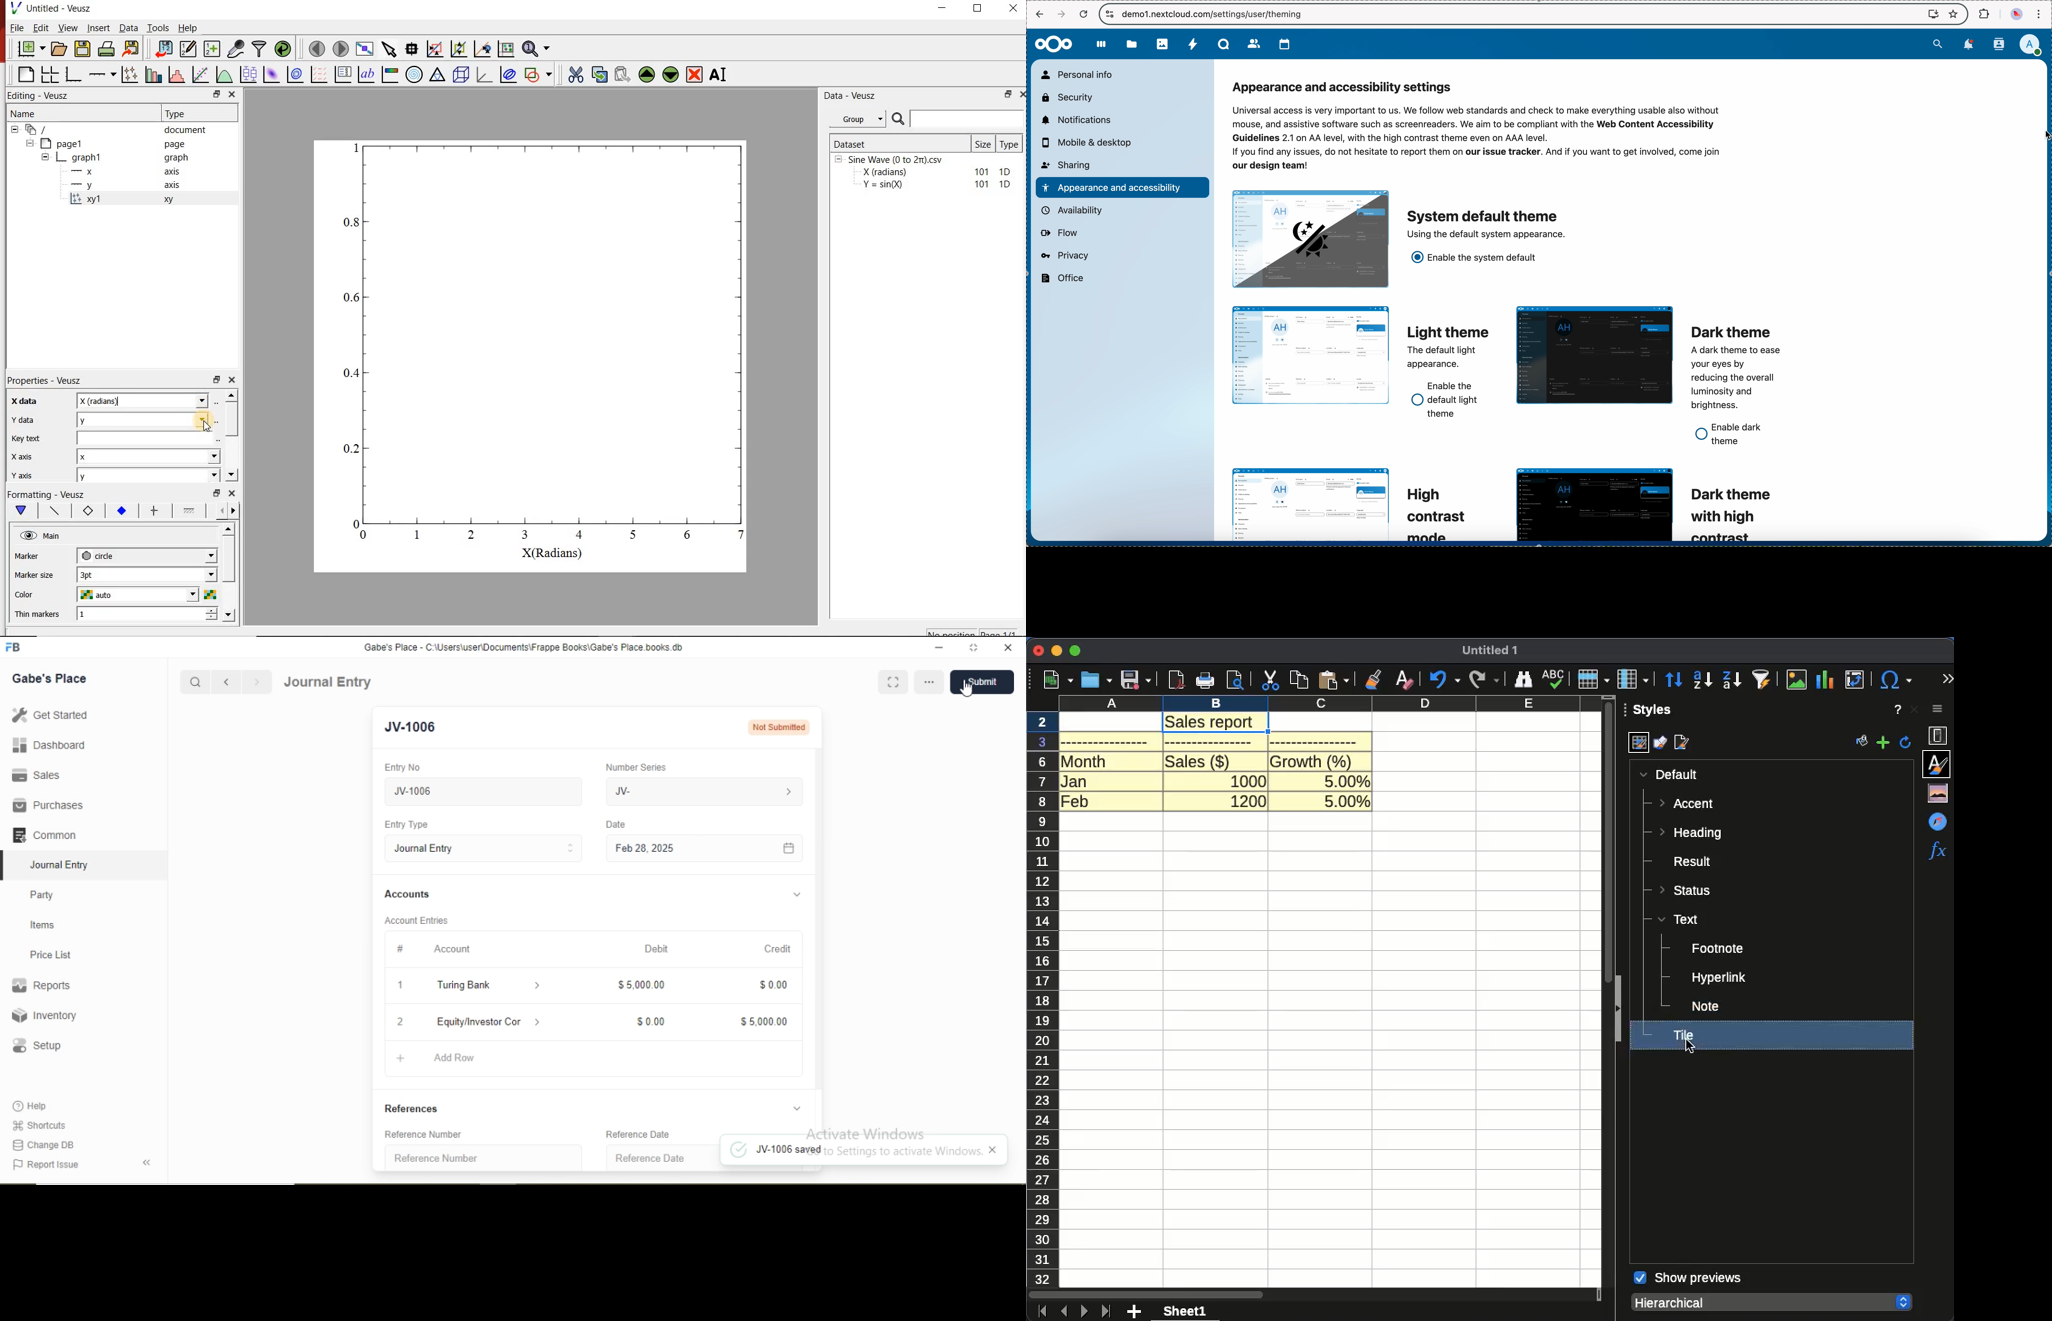  I want to click on Nextcloud logo, so click(1054, 43).